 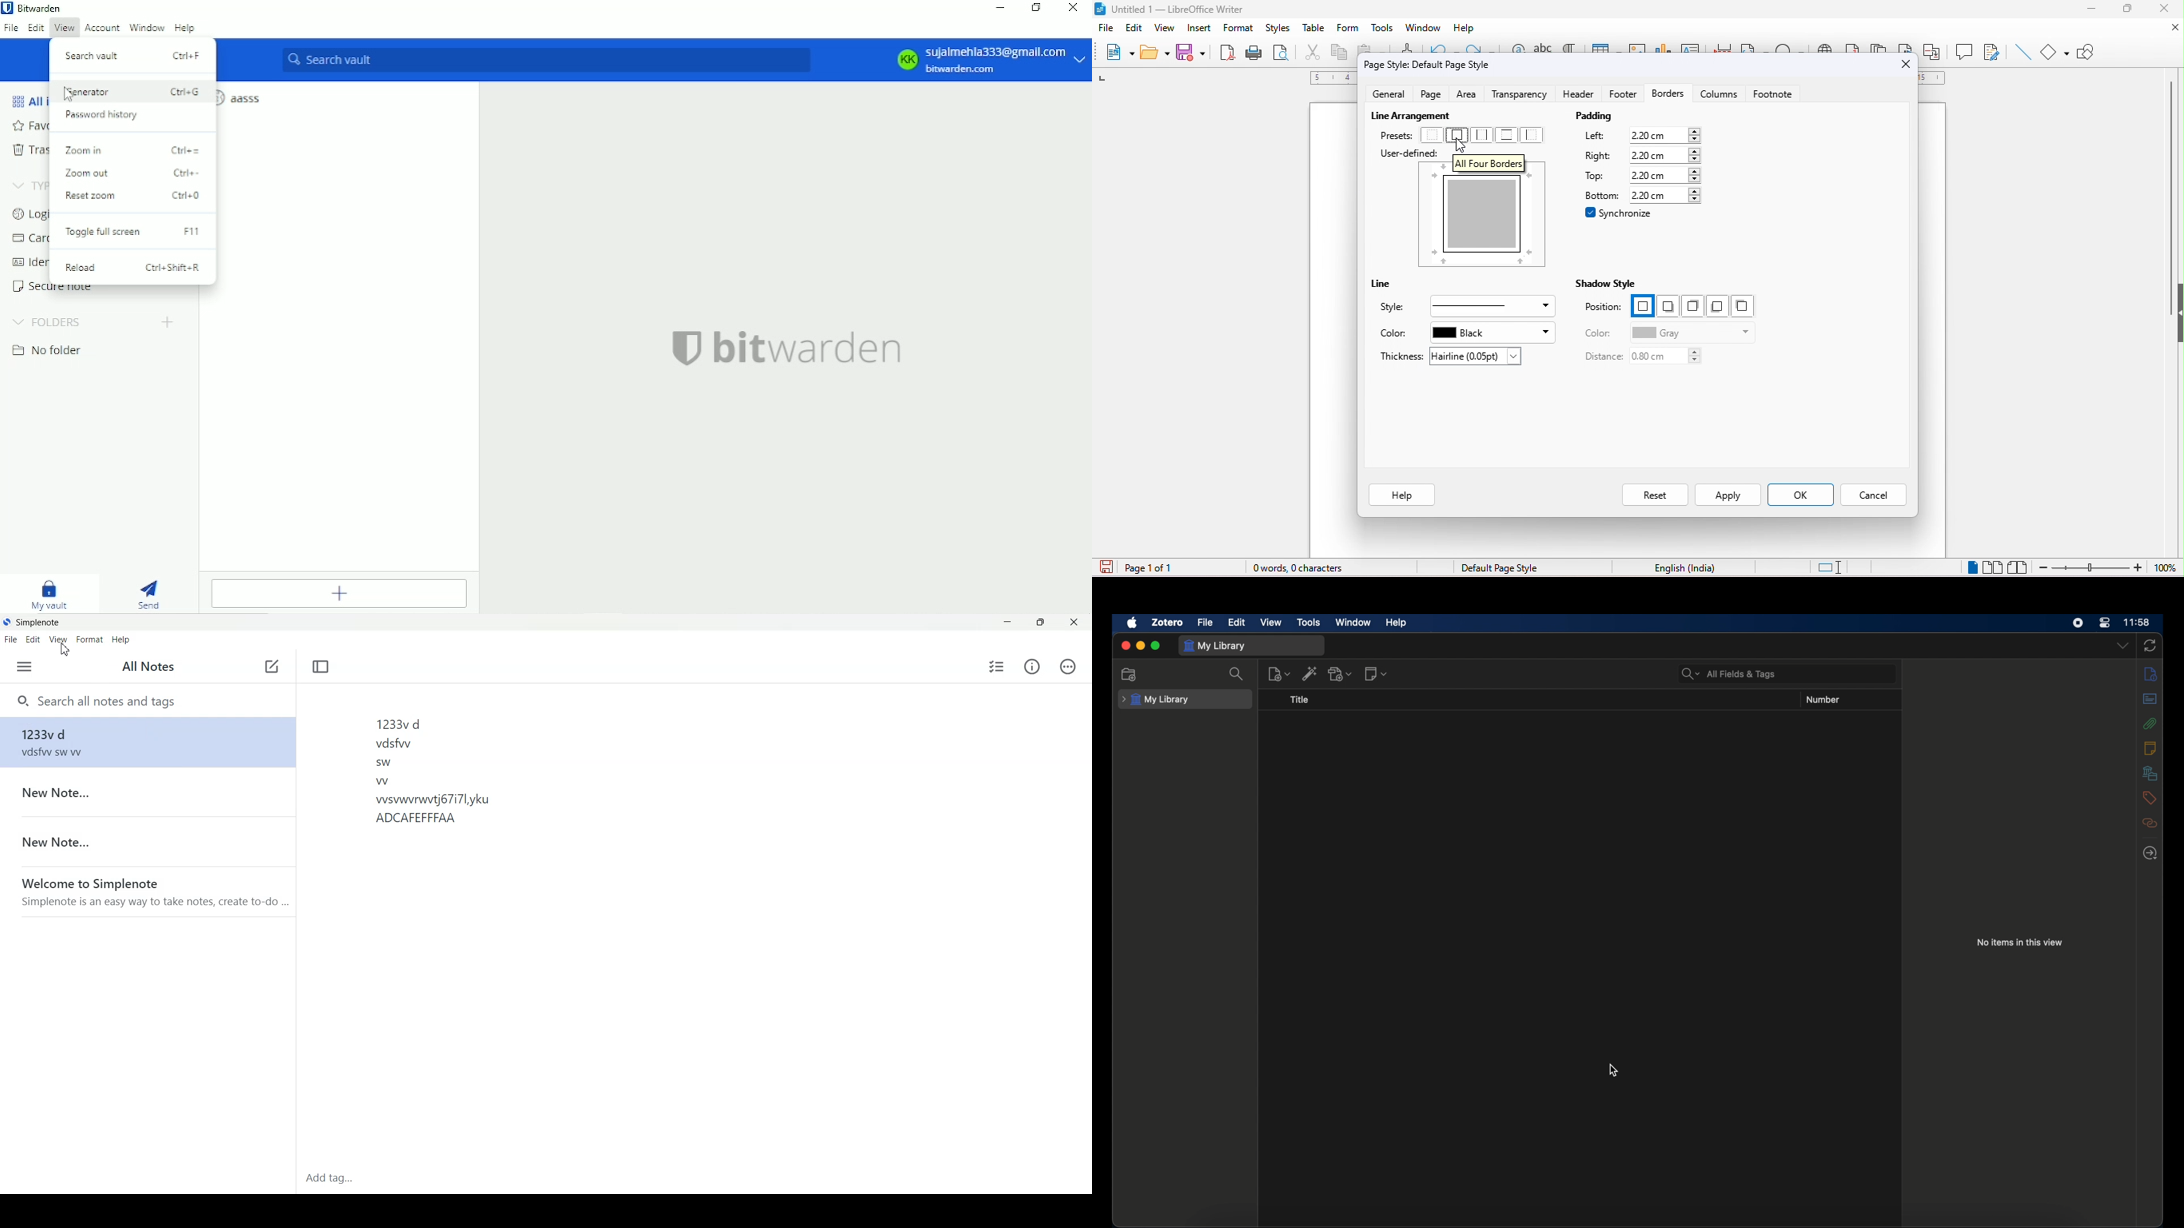 I want to click on styles, so click(x=1281, y=30).